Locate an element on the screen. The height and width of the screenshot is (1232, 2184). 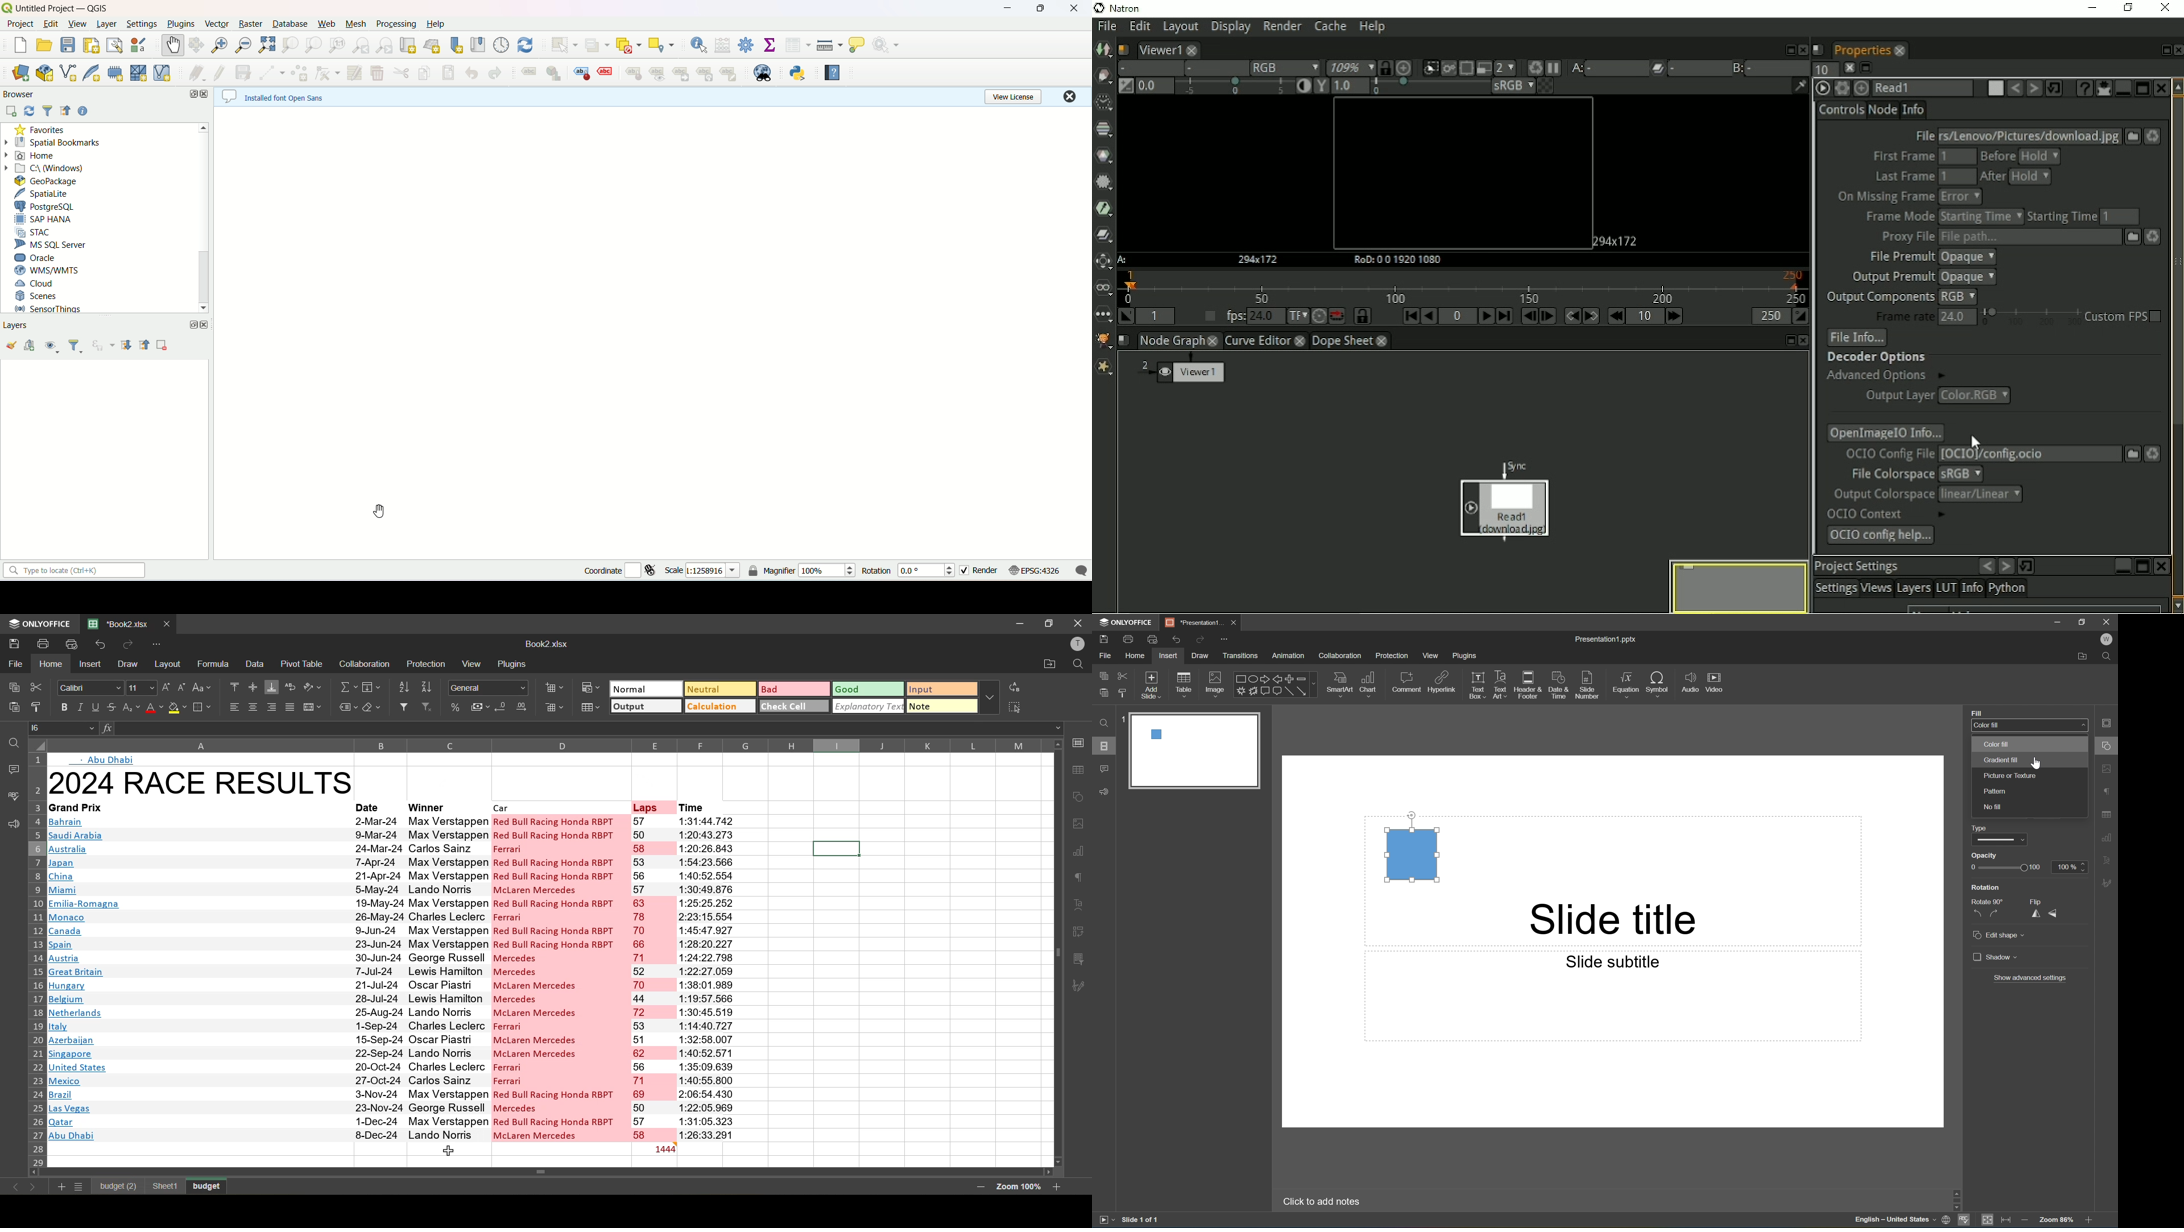
quick print is located at coordinates (73, 643).